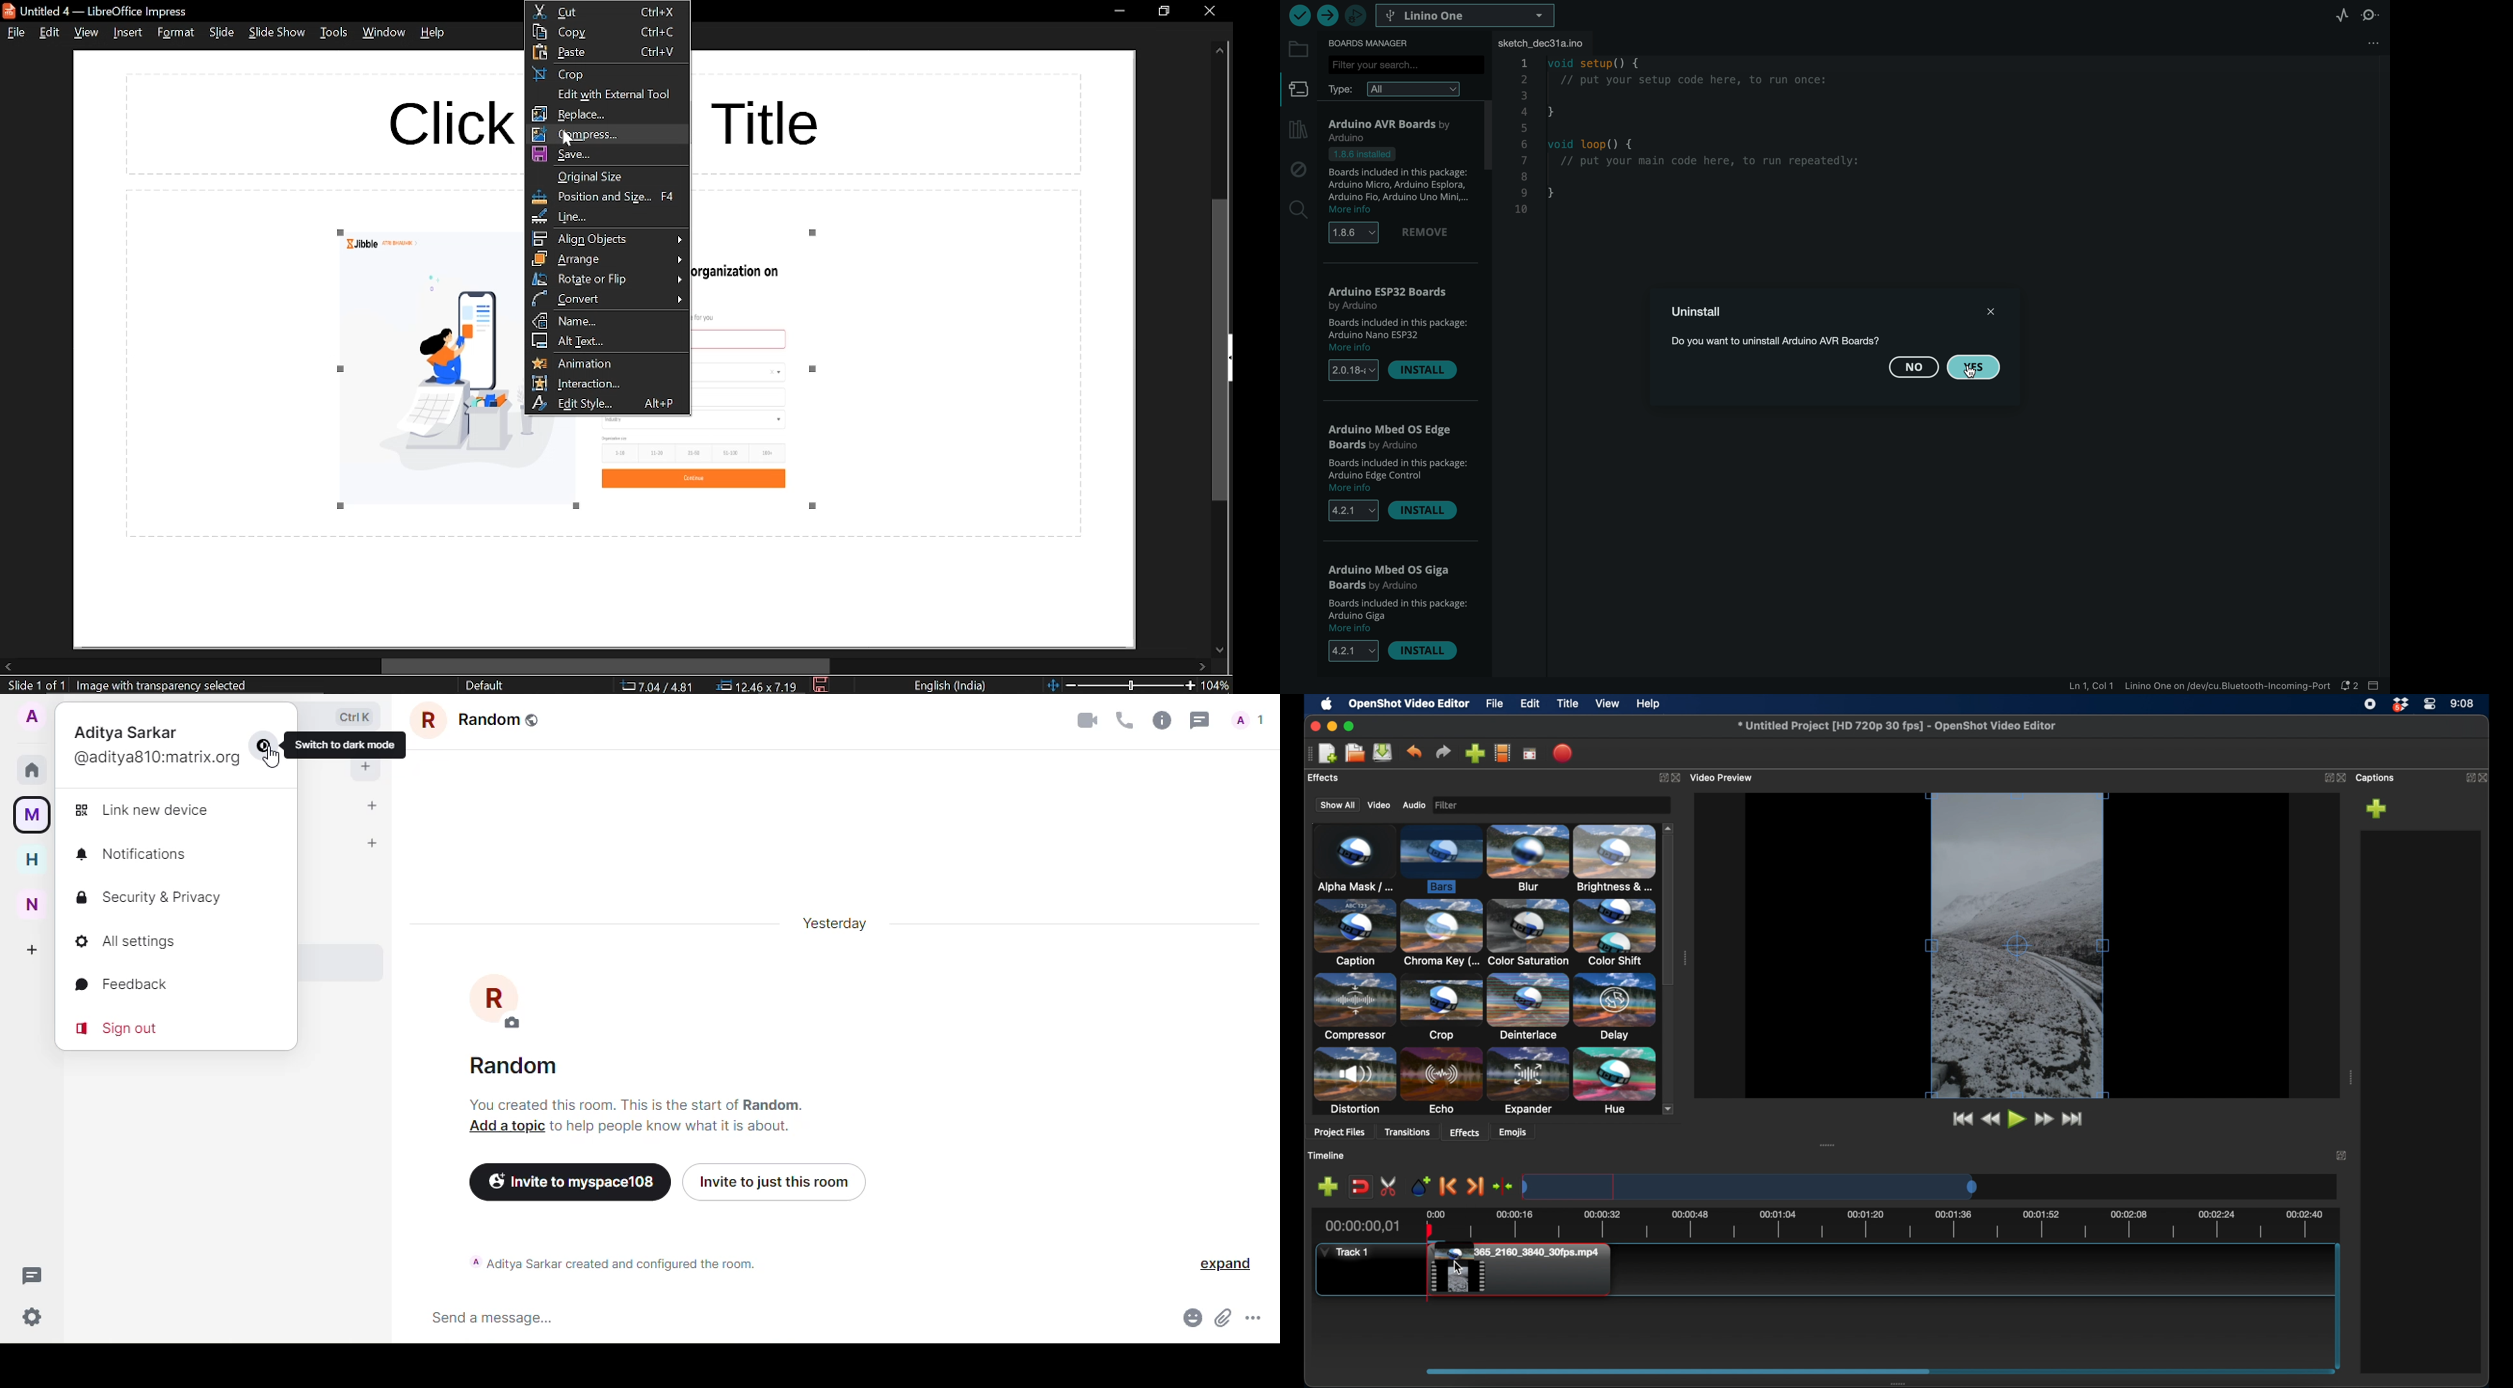 This screenshot has height=1400, width=2520. I want to click on line number, so click(1524, 137).